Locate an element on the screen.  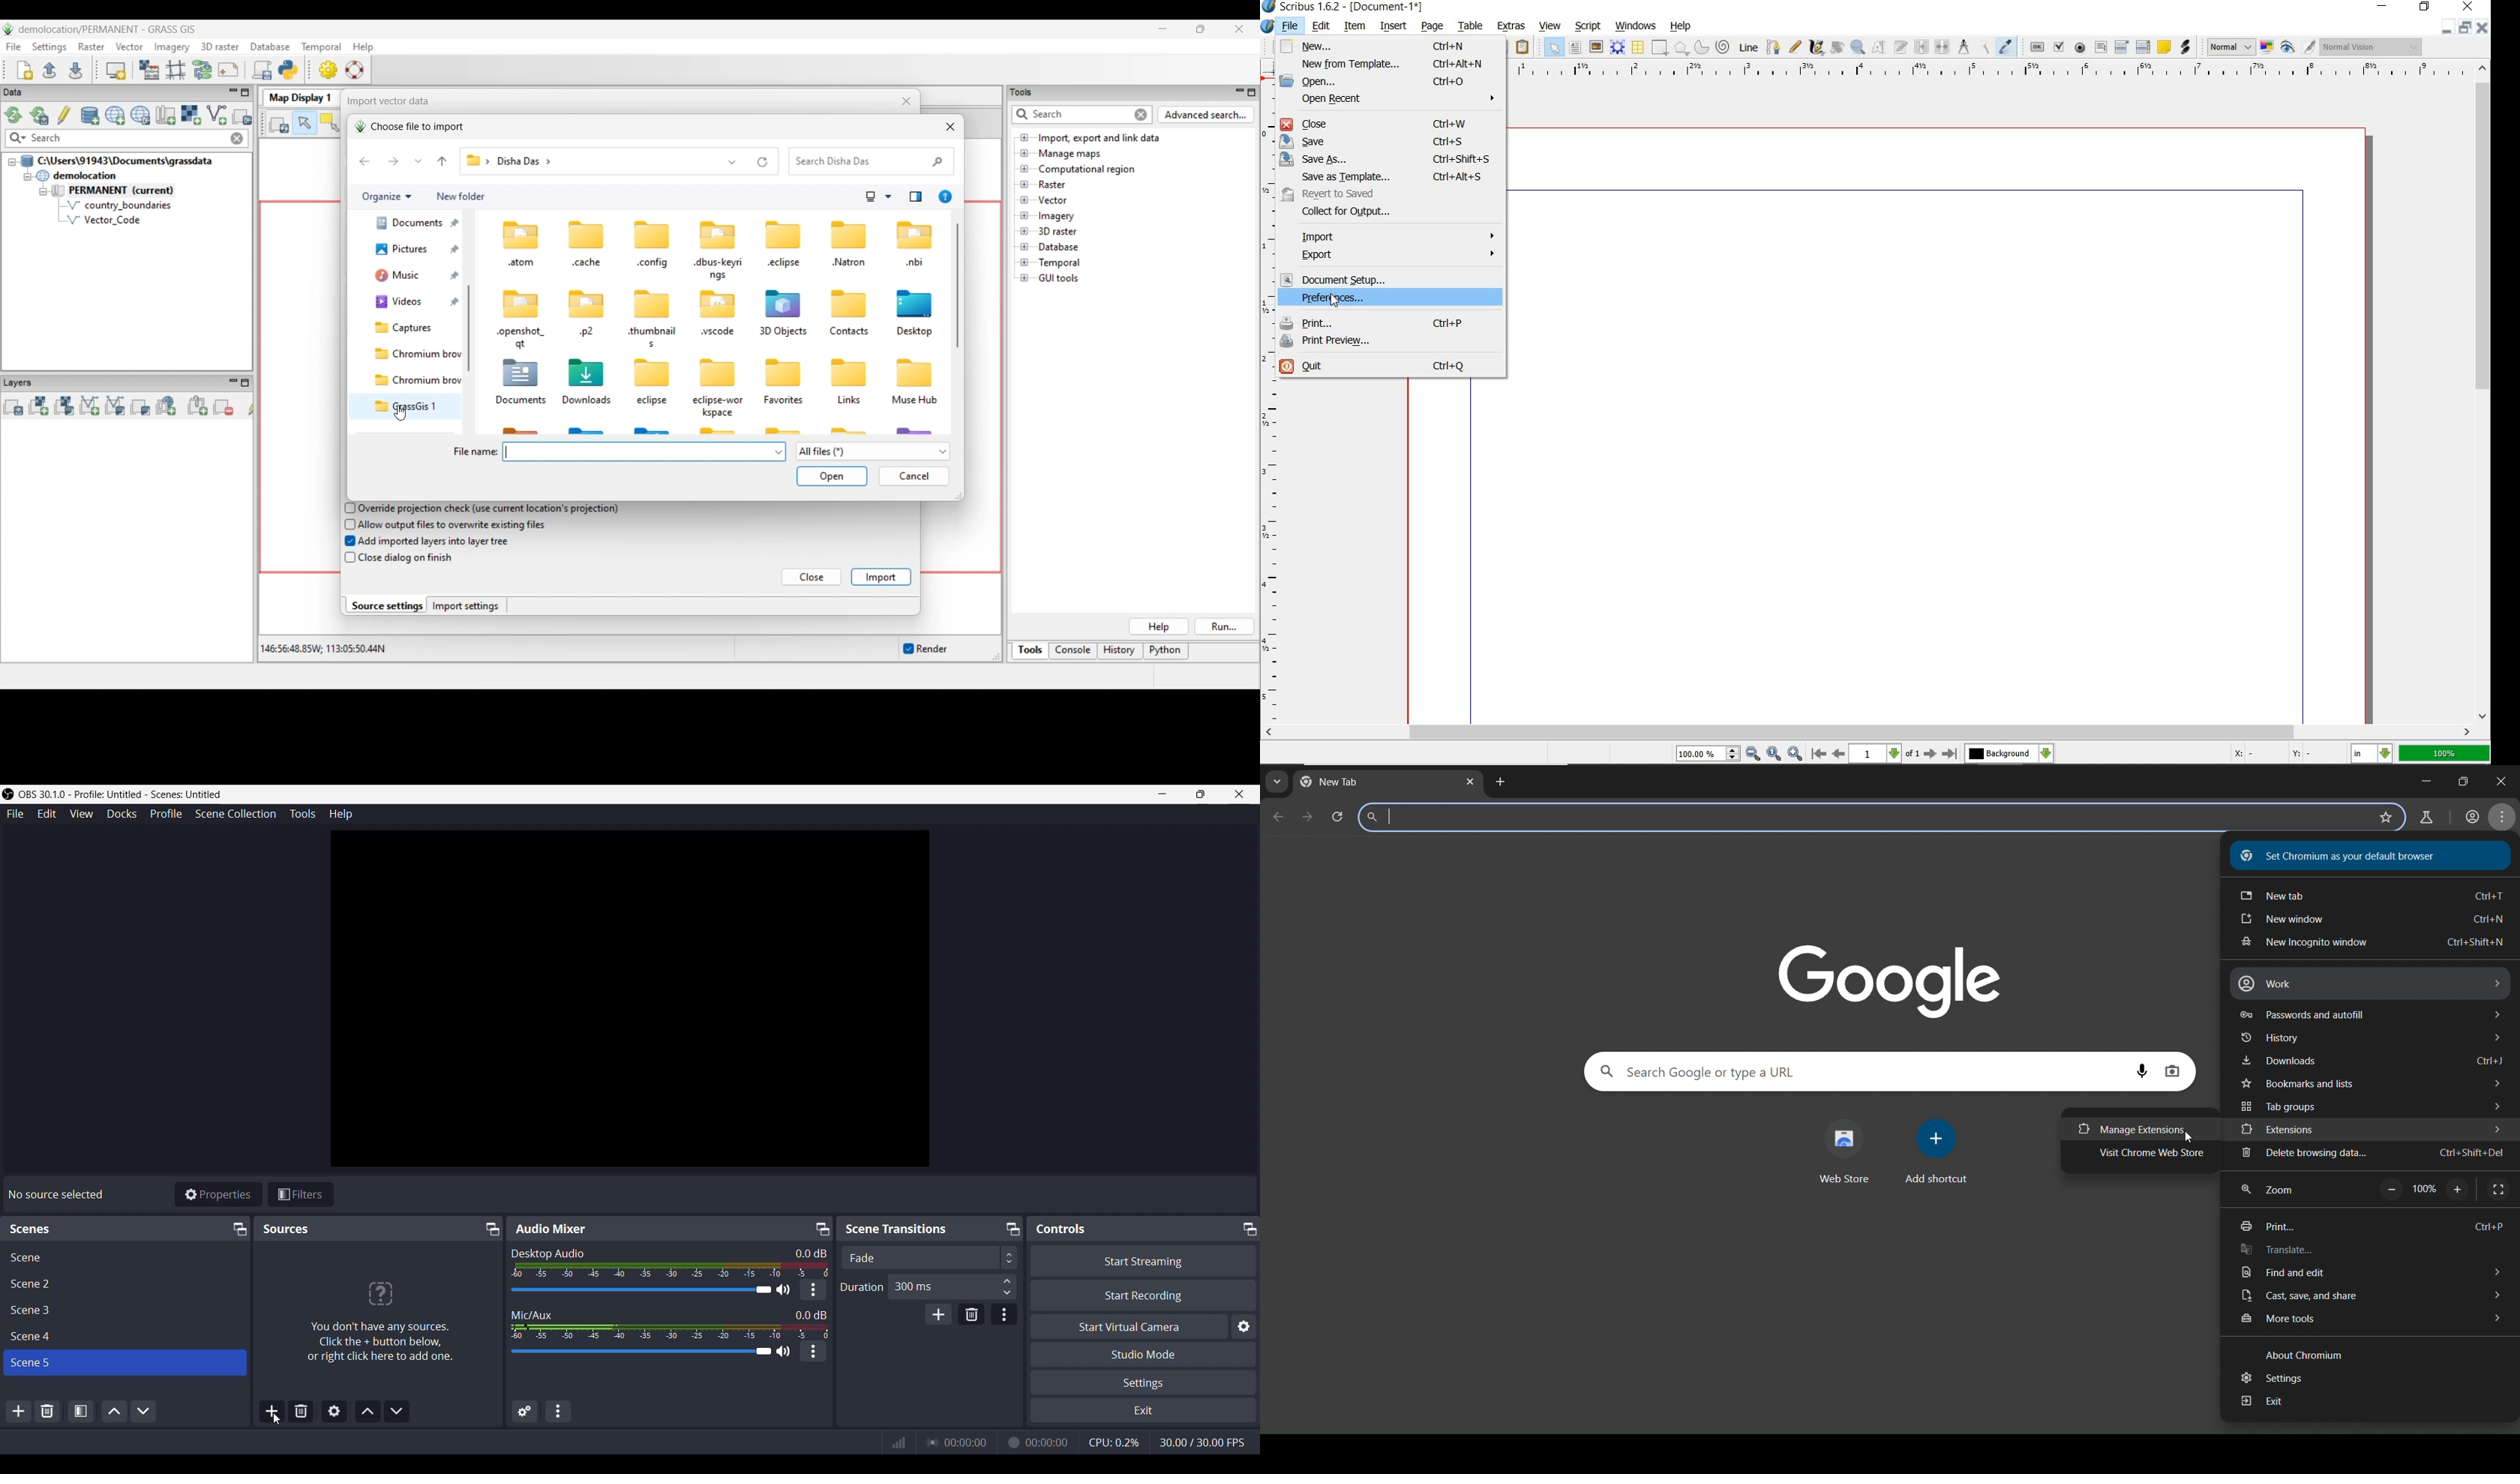
line is located at coordinates (1747, 48).